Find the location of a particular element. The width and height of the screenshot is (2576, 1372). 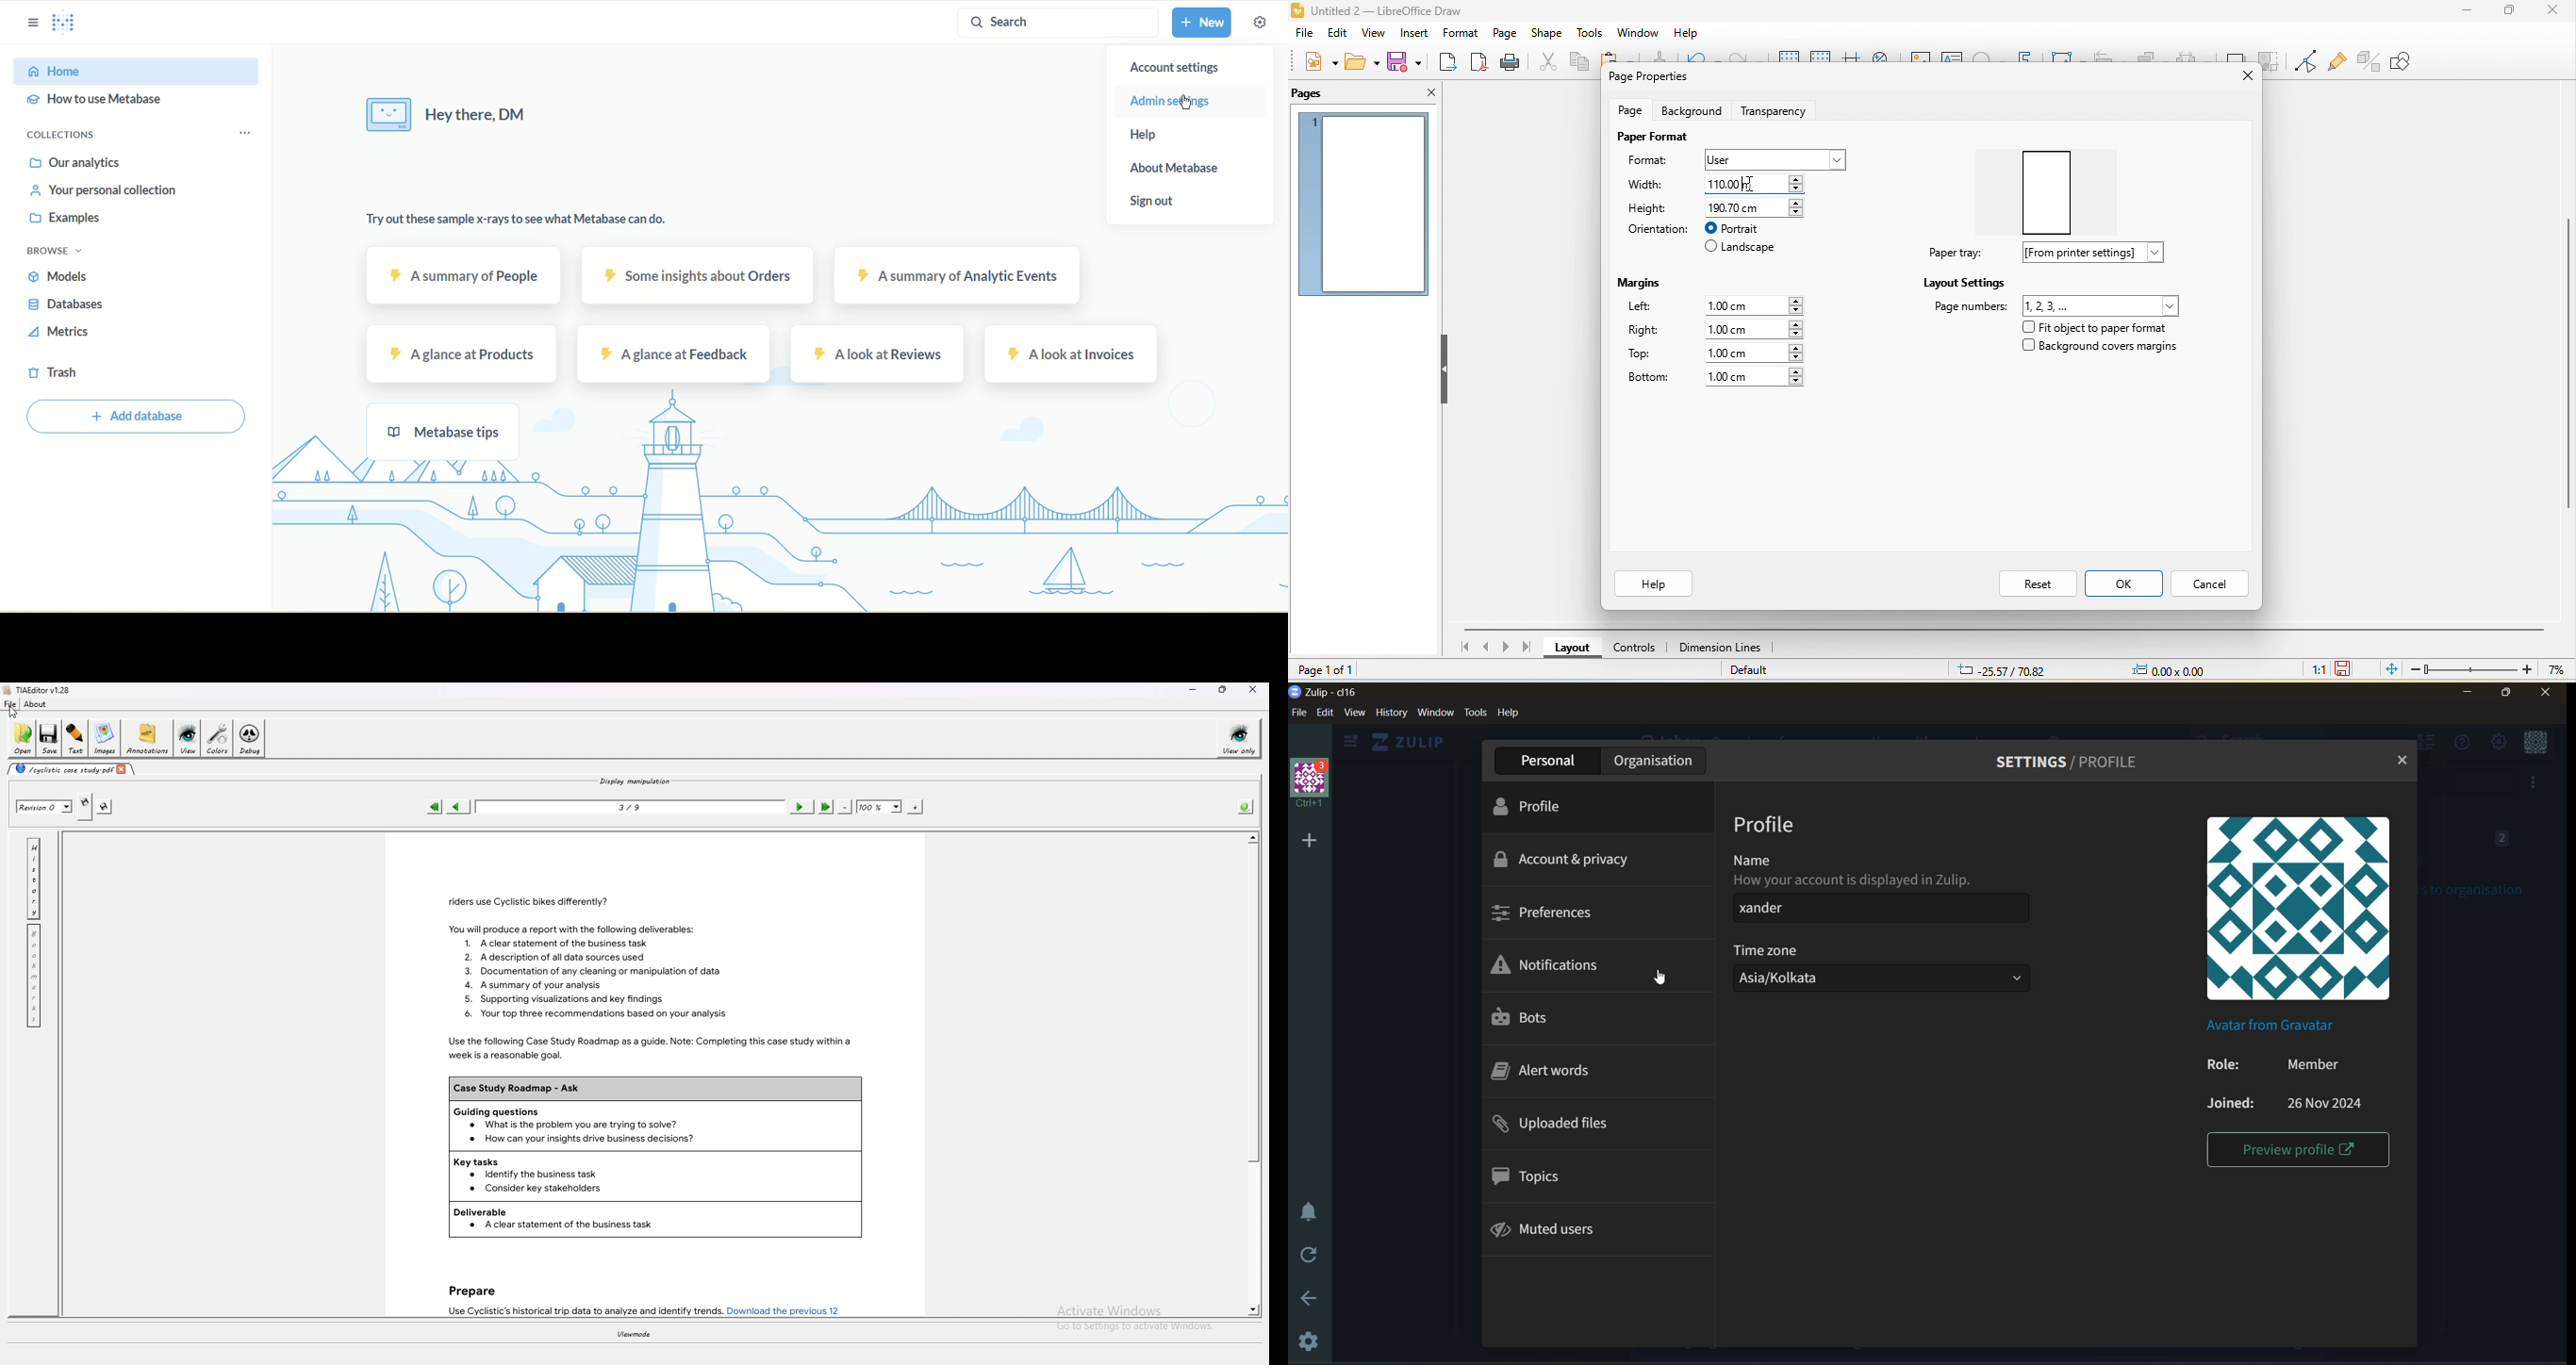

tools is located at coordinates (1591, 34).